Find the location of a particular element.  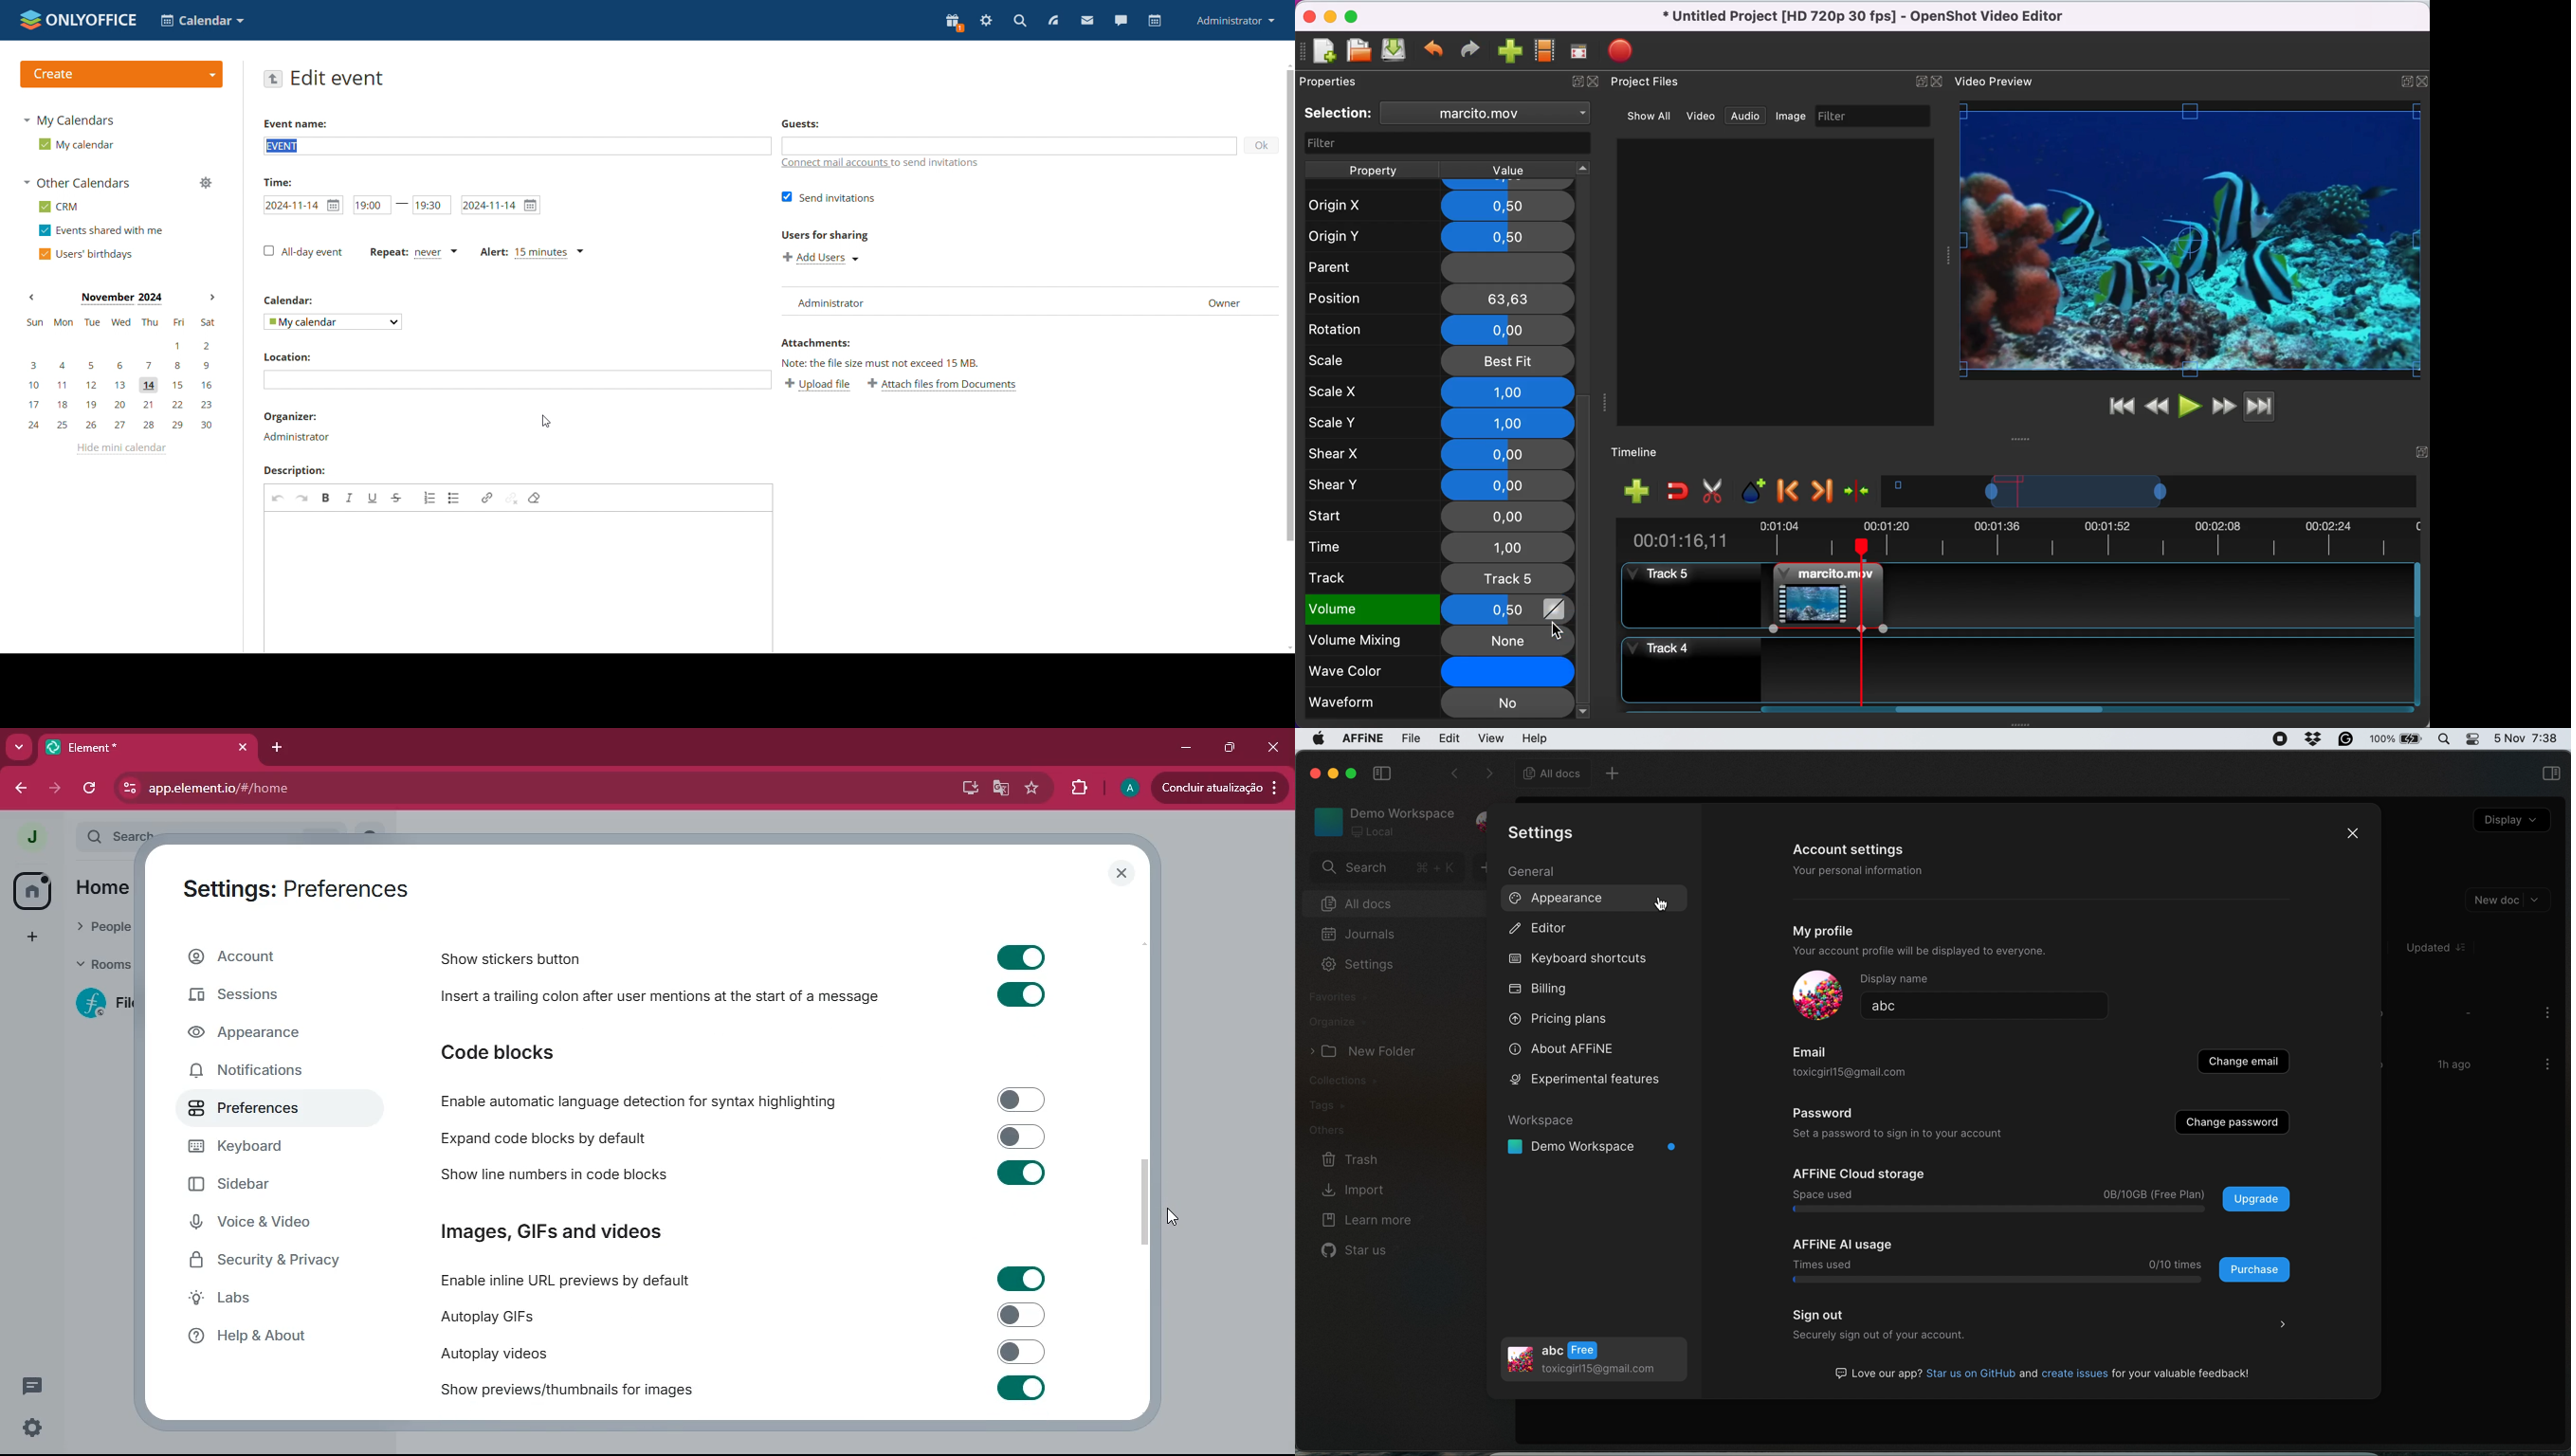

bookmark is located at coordinates (1032, 790).